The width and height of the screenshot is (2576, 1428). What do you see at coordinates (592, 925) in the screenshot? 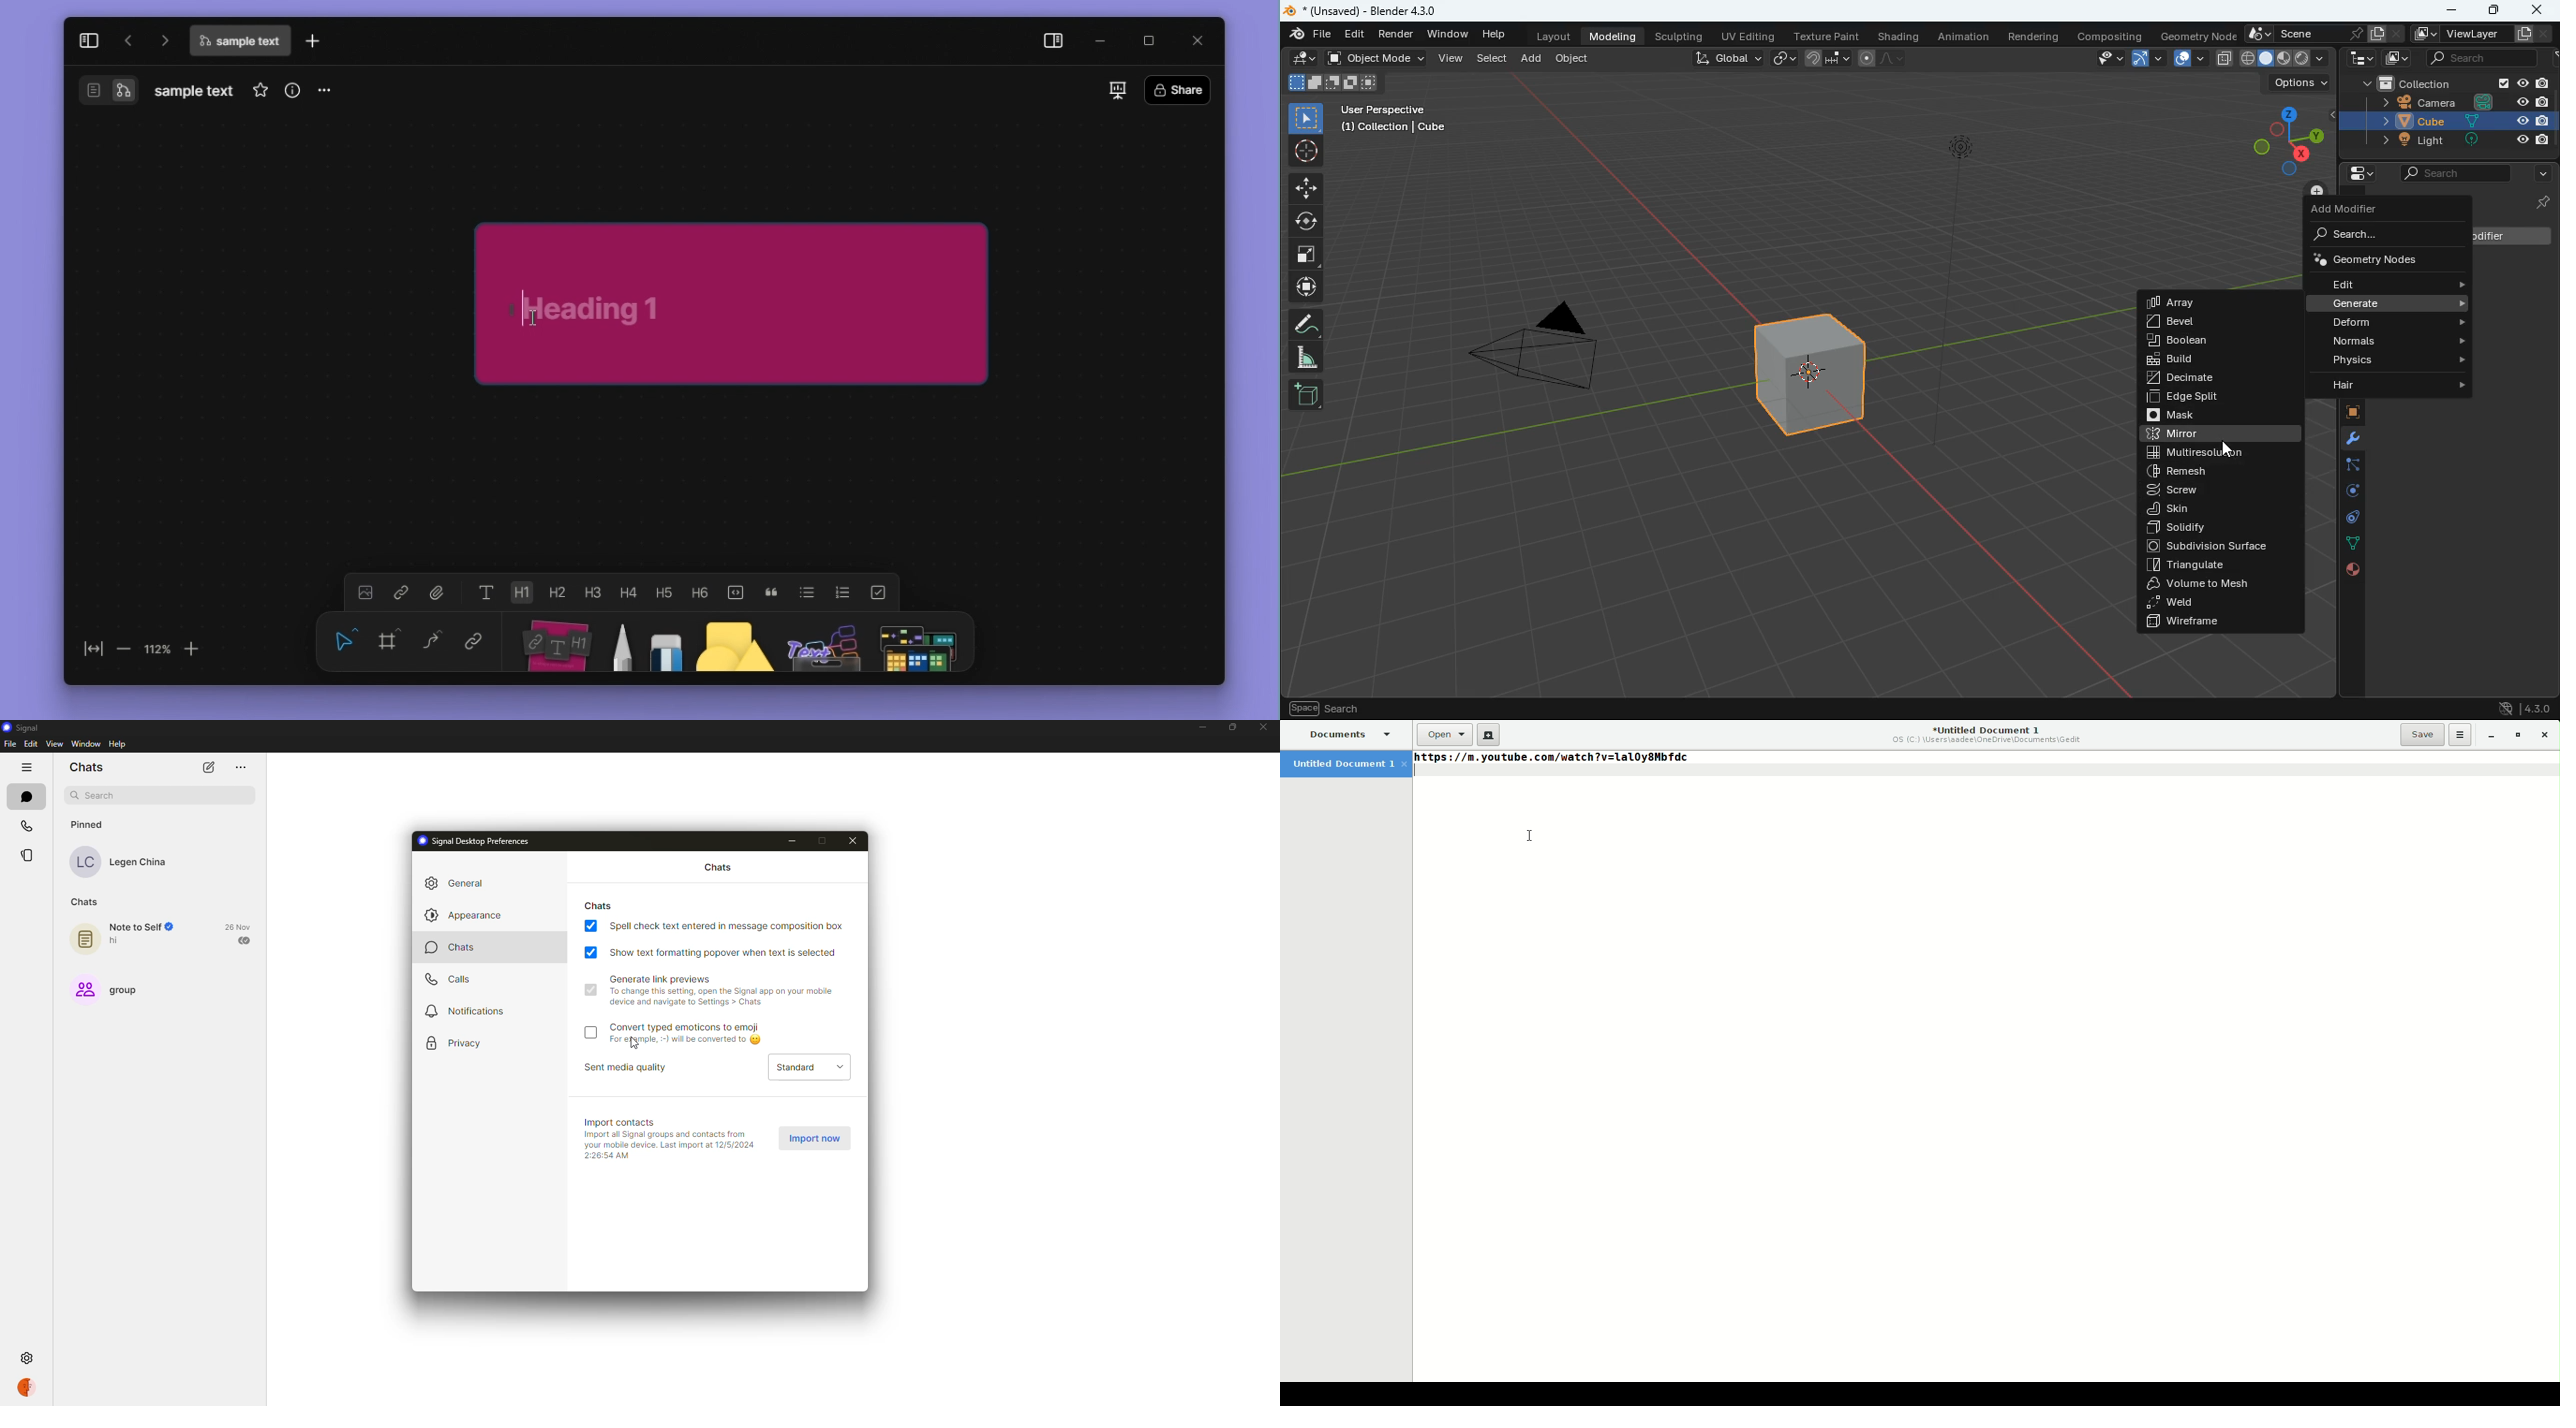
I see `` at bounding box center [592, 925].